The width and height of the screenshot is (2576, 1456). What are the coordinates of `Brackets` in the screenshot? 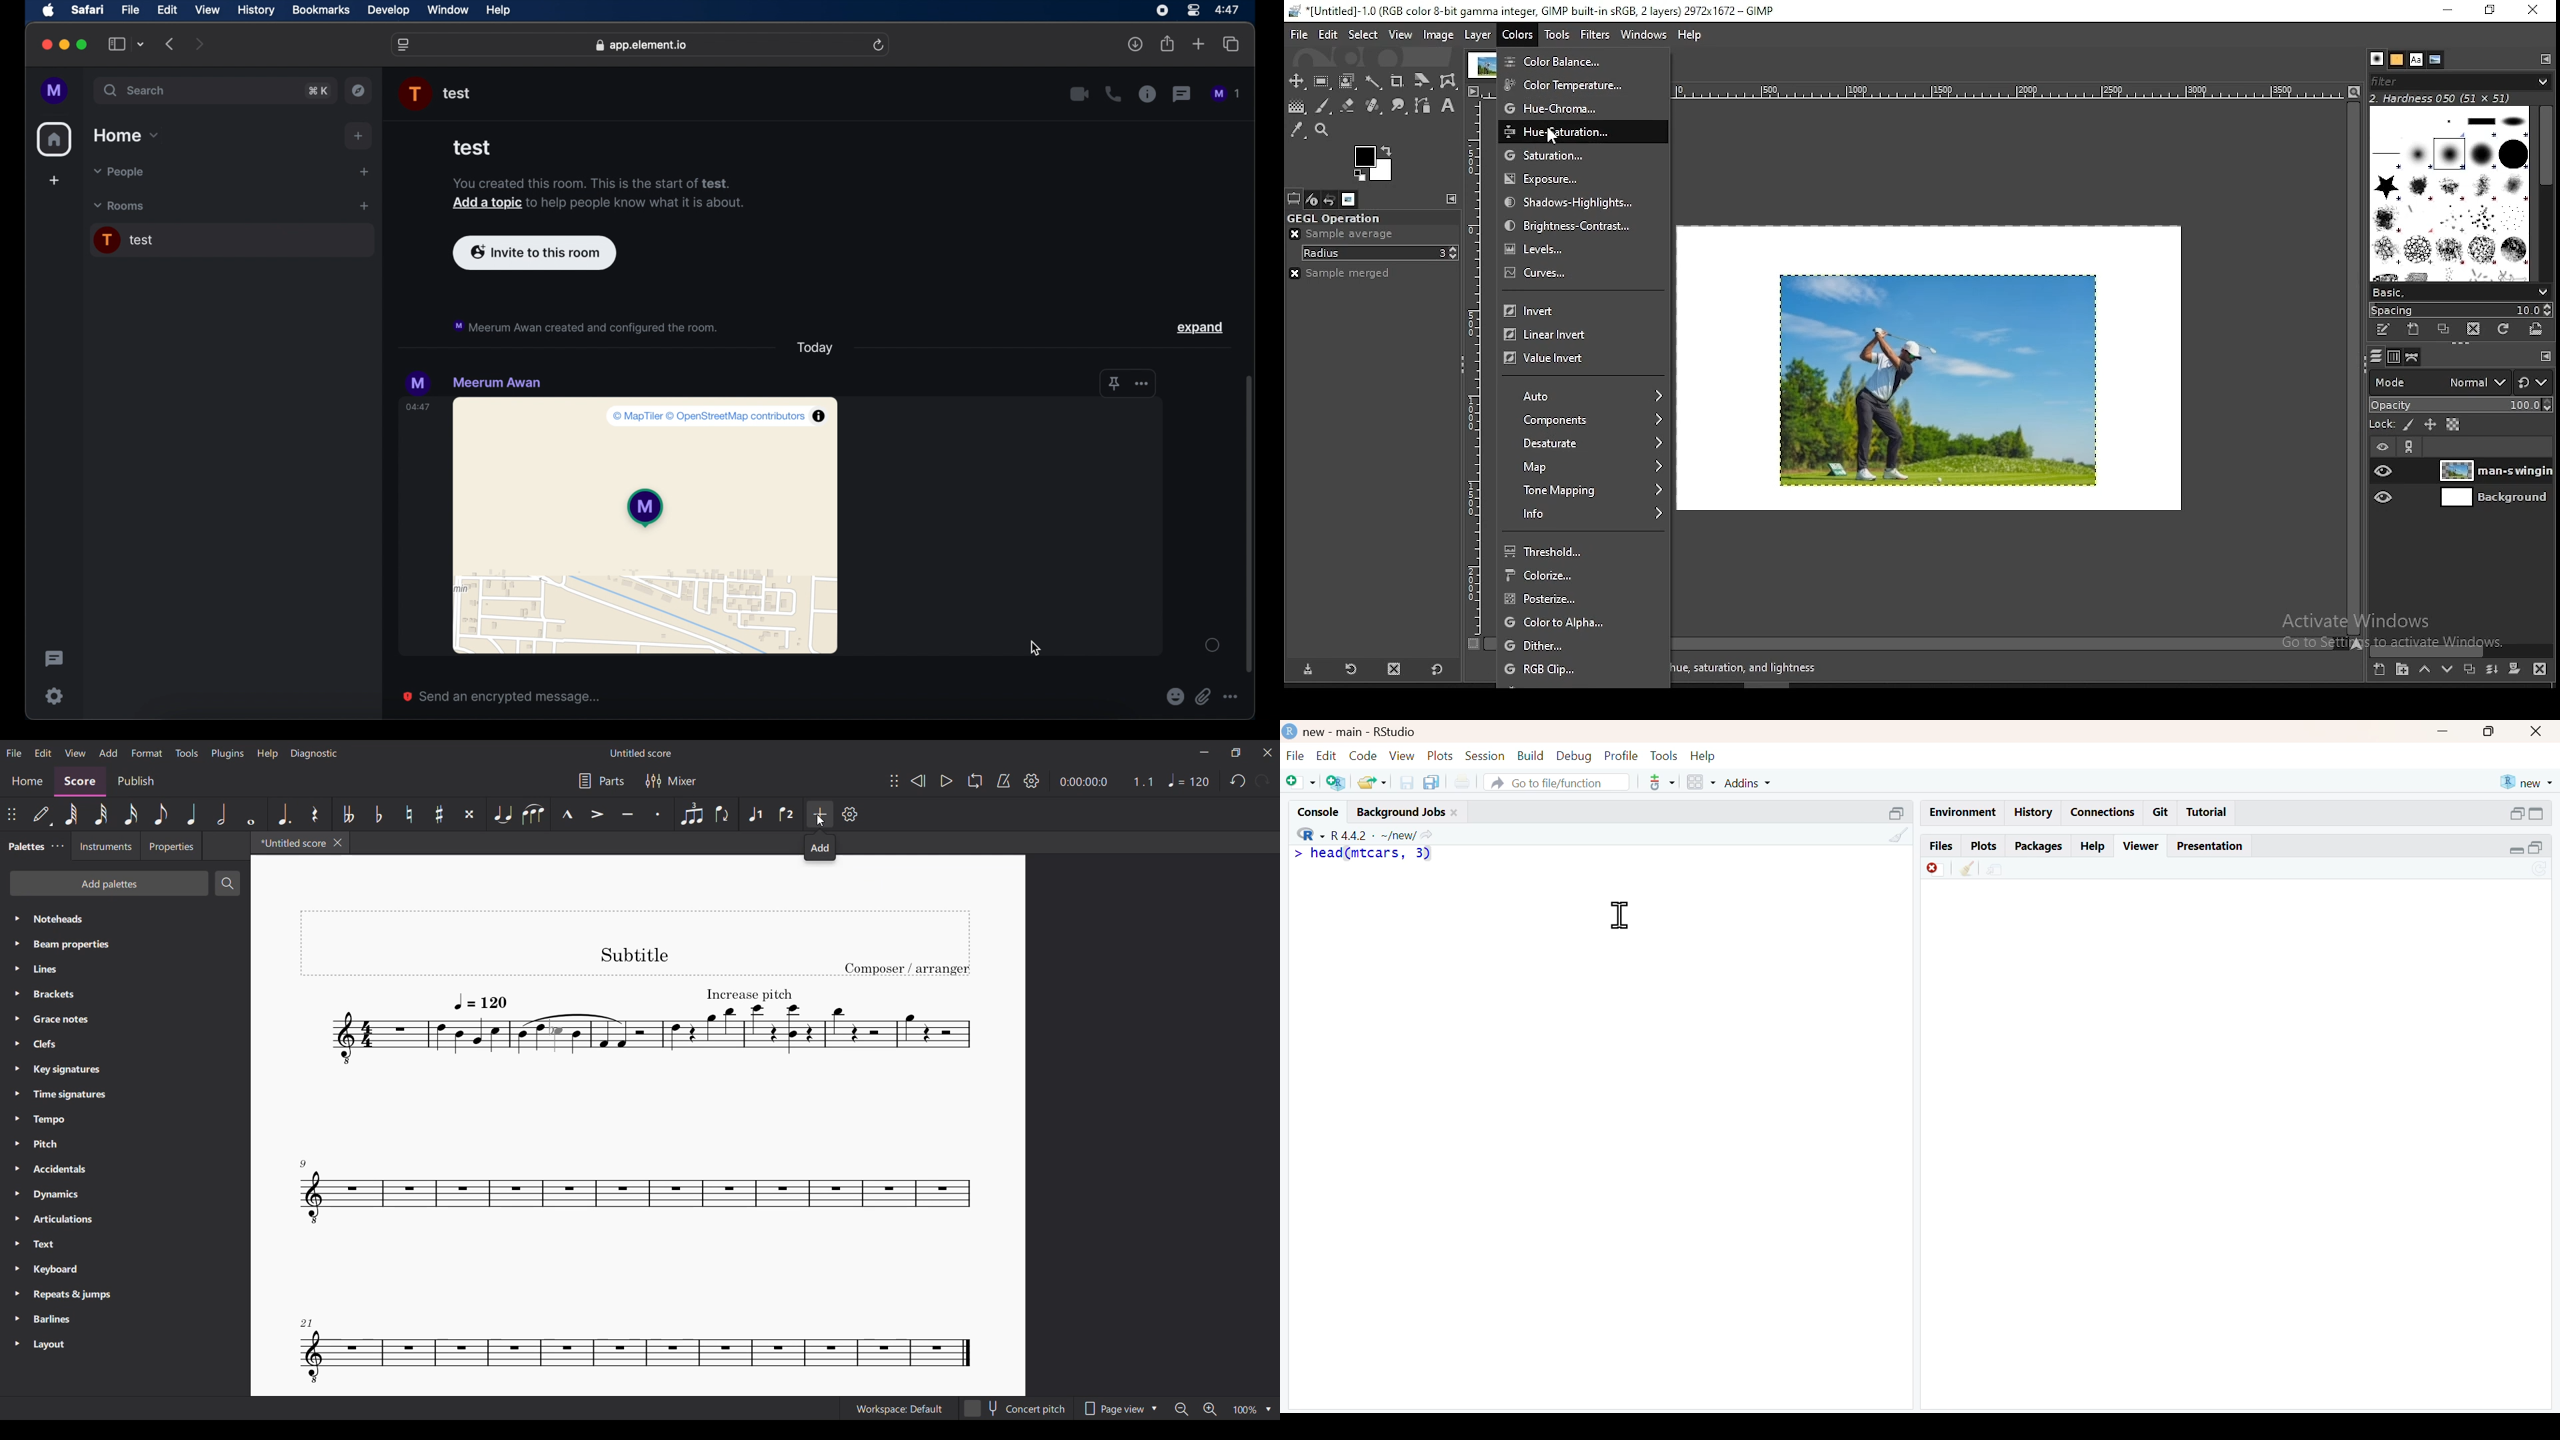 It's located at (126, 994).